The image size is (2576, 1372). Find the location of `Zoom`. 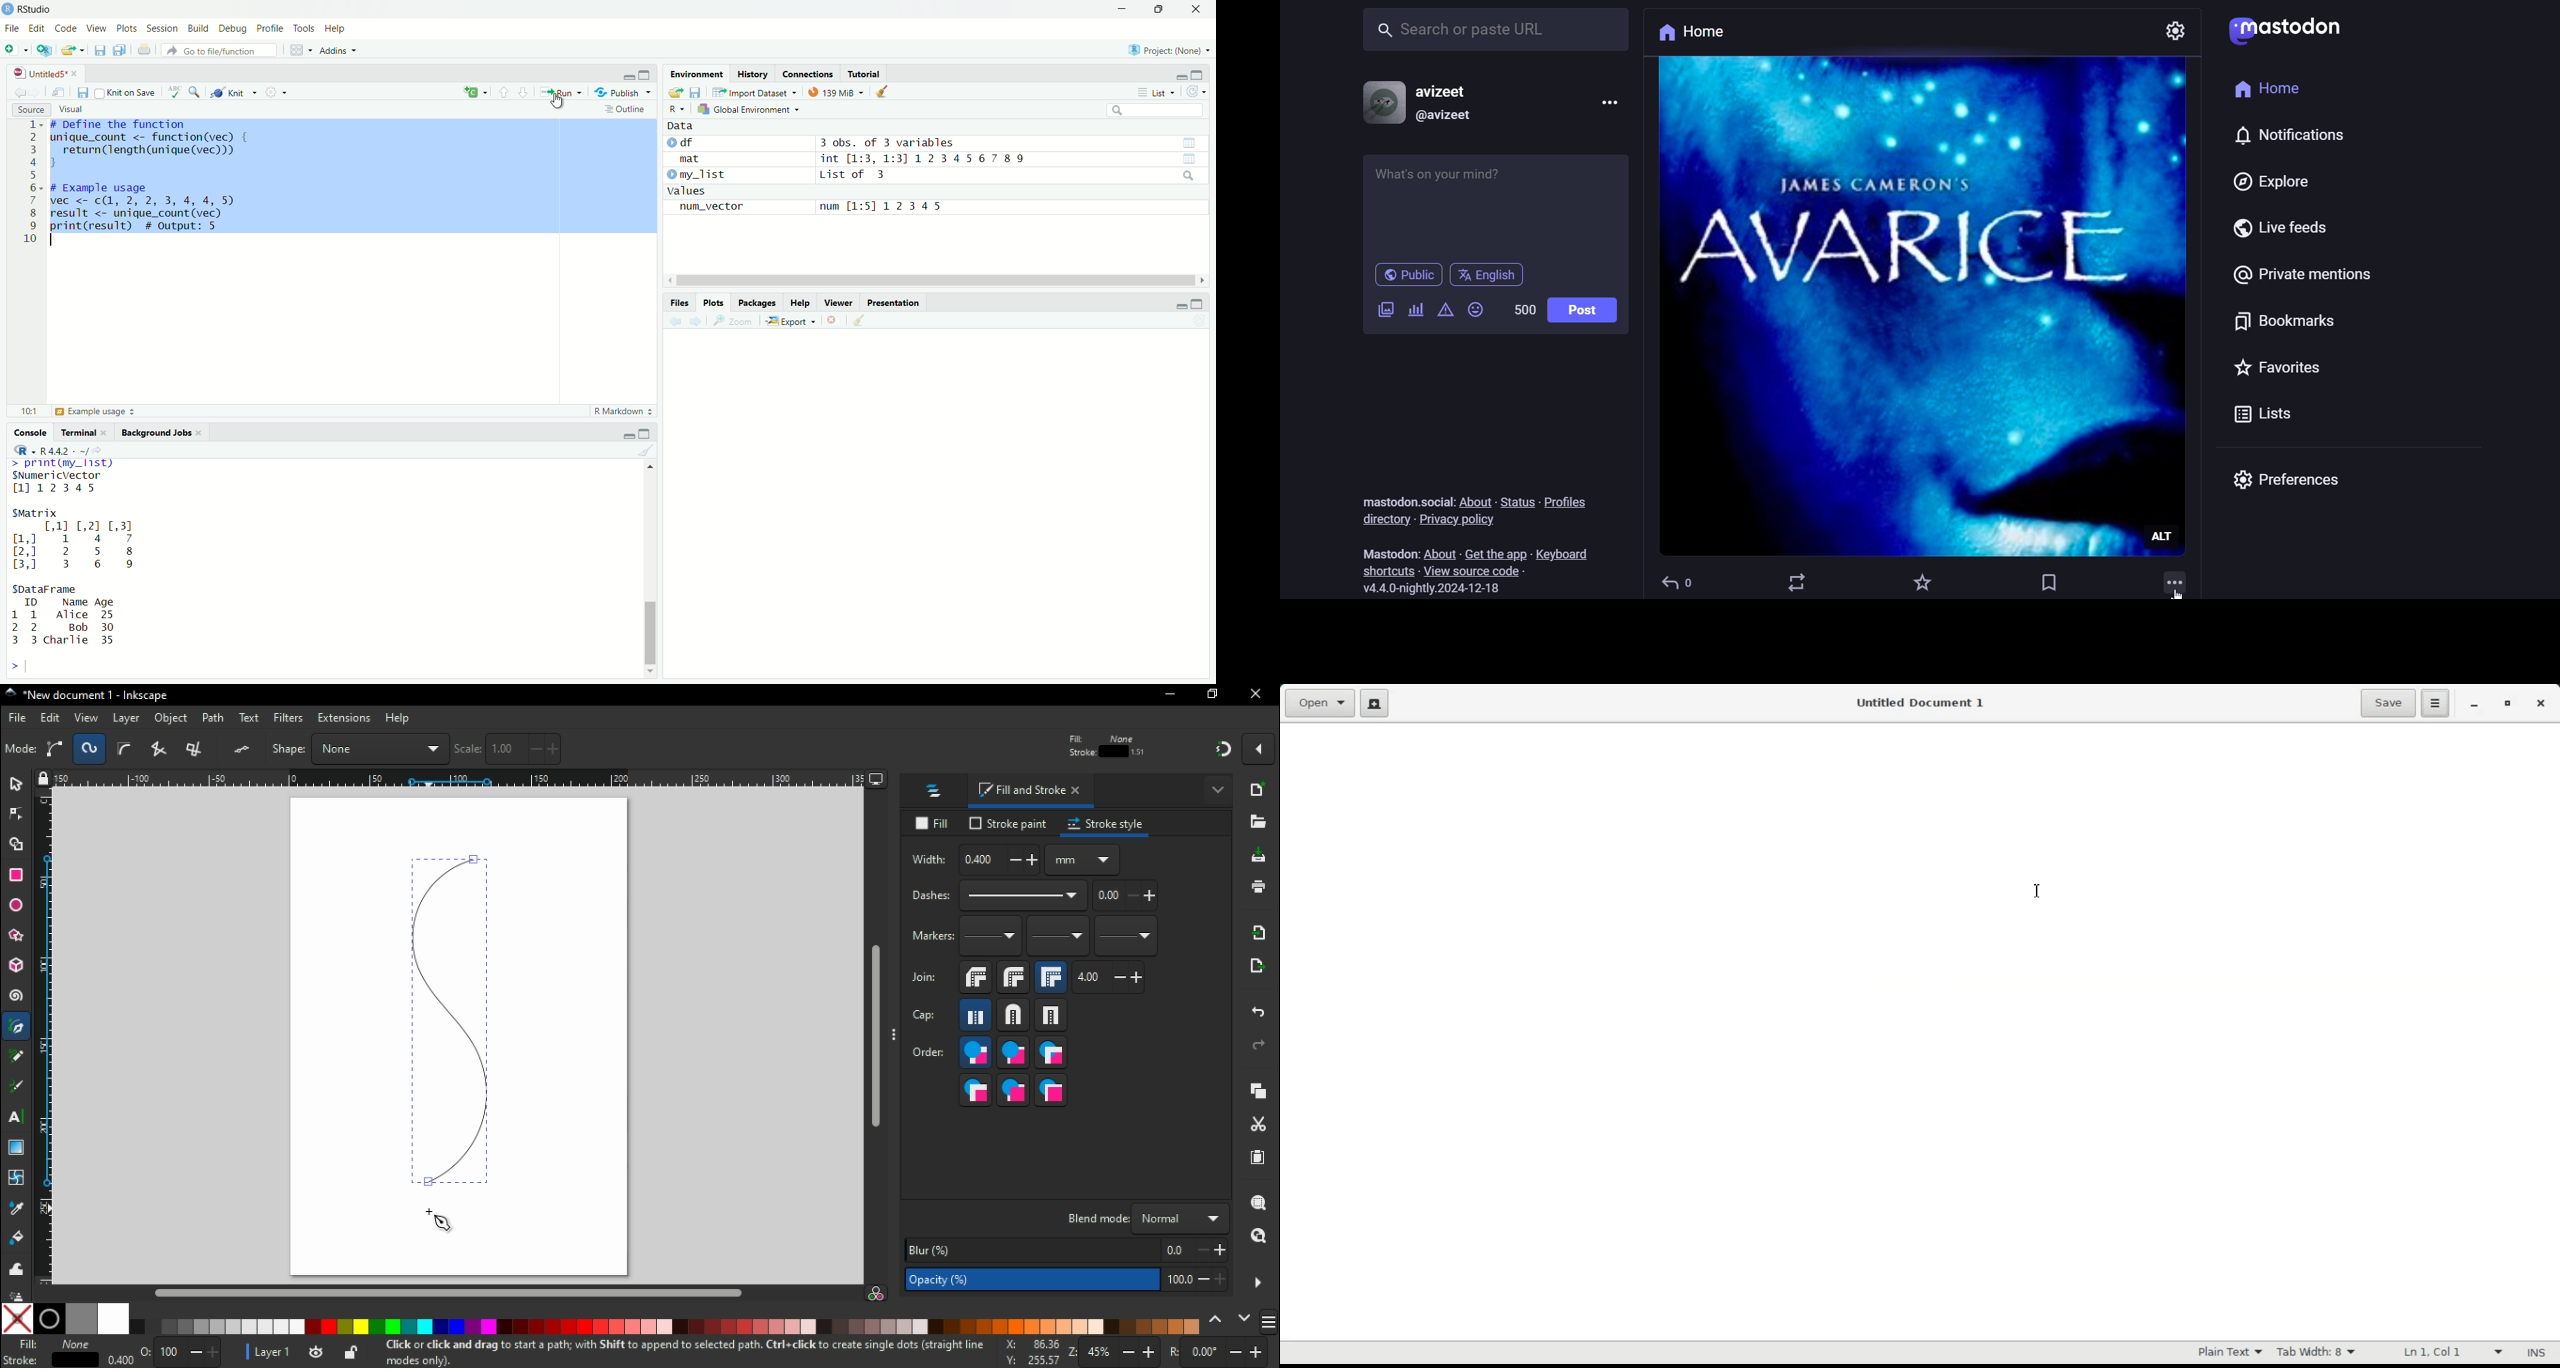

Zoom is located at coordinates (737, 321).